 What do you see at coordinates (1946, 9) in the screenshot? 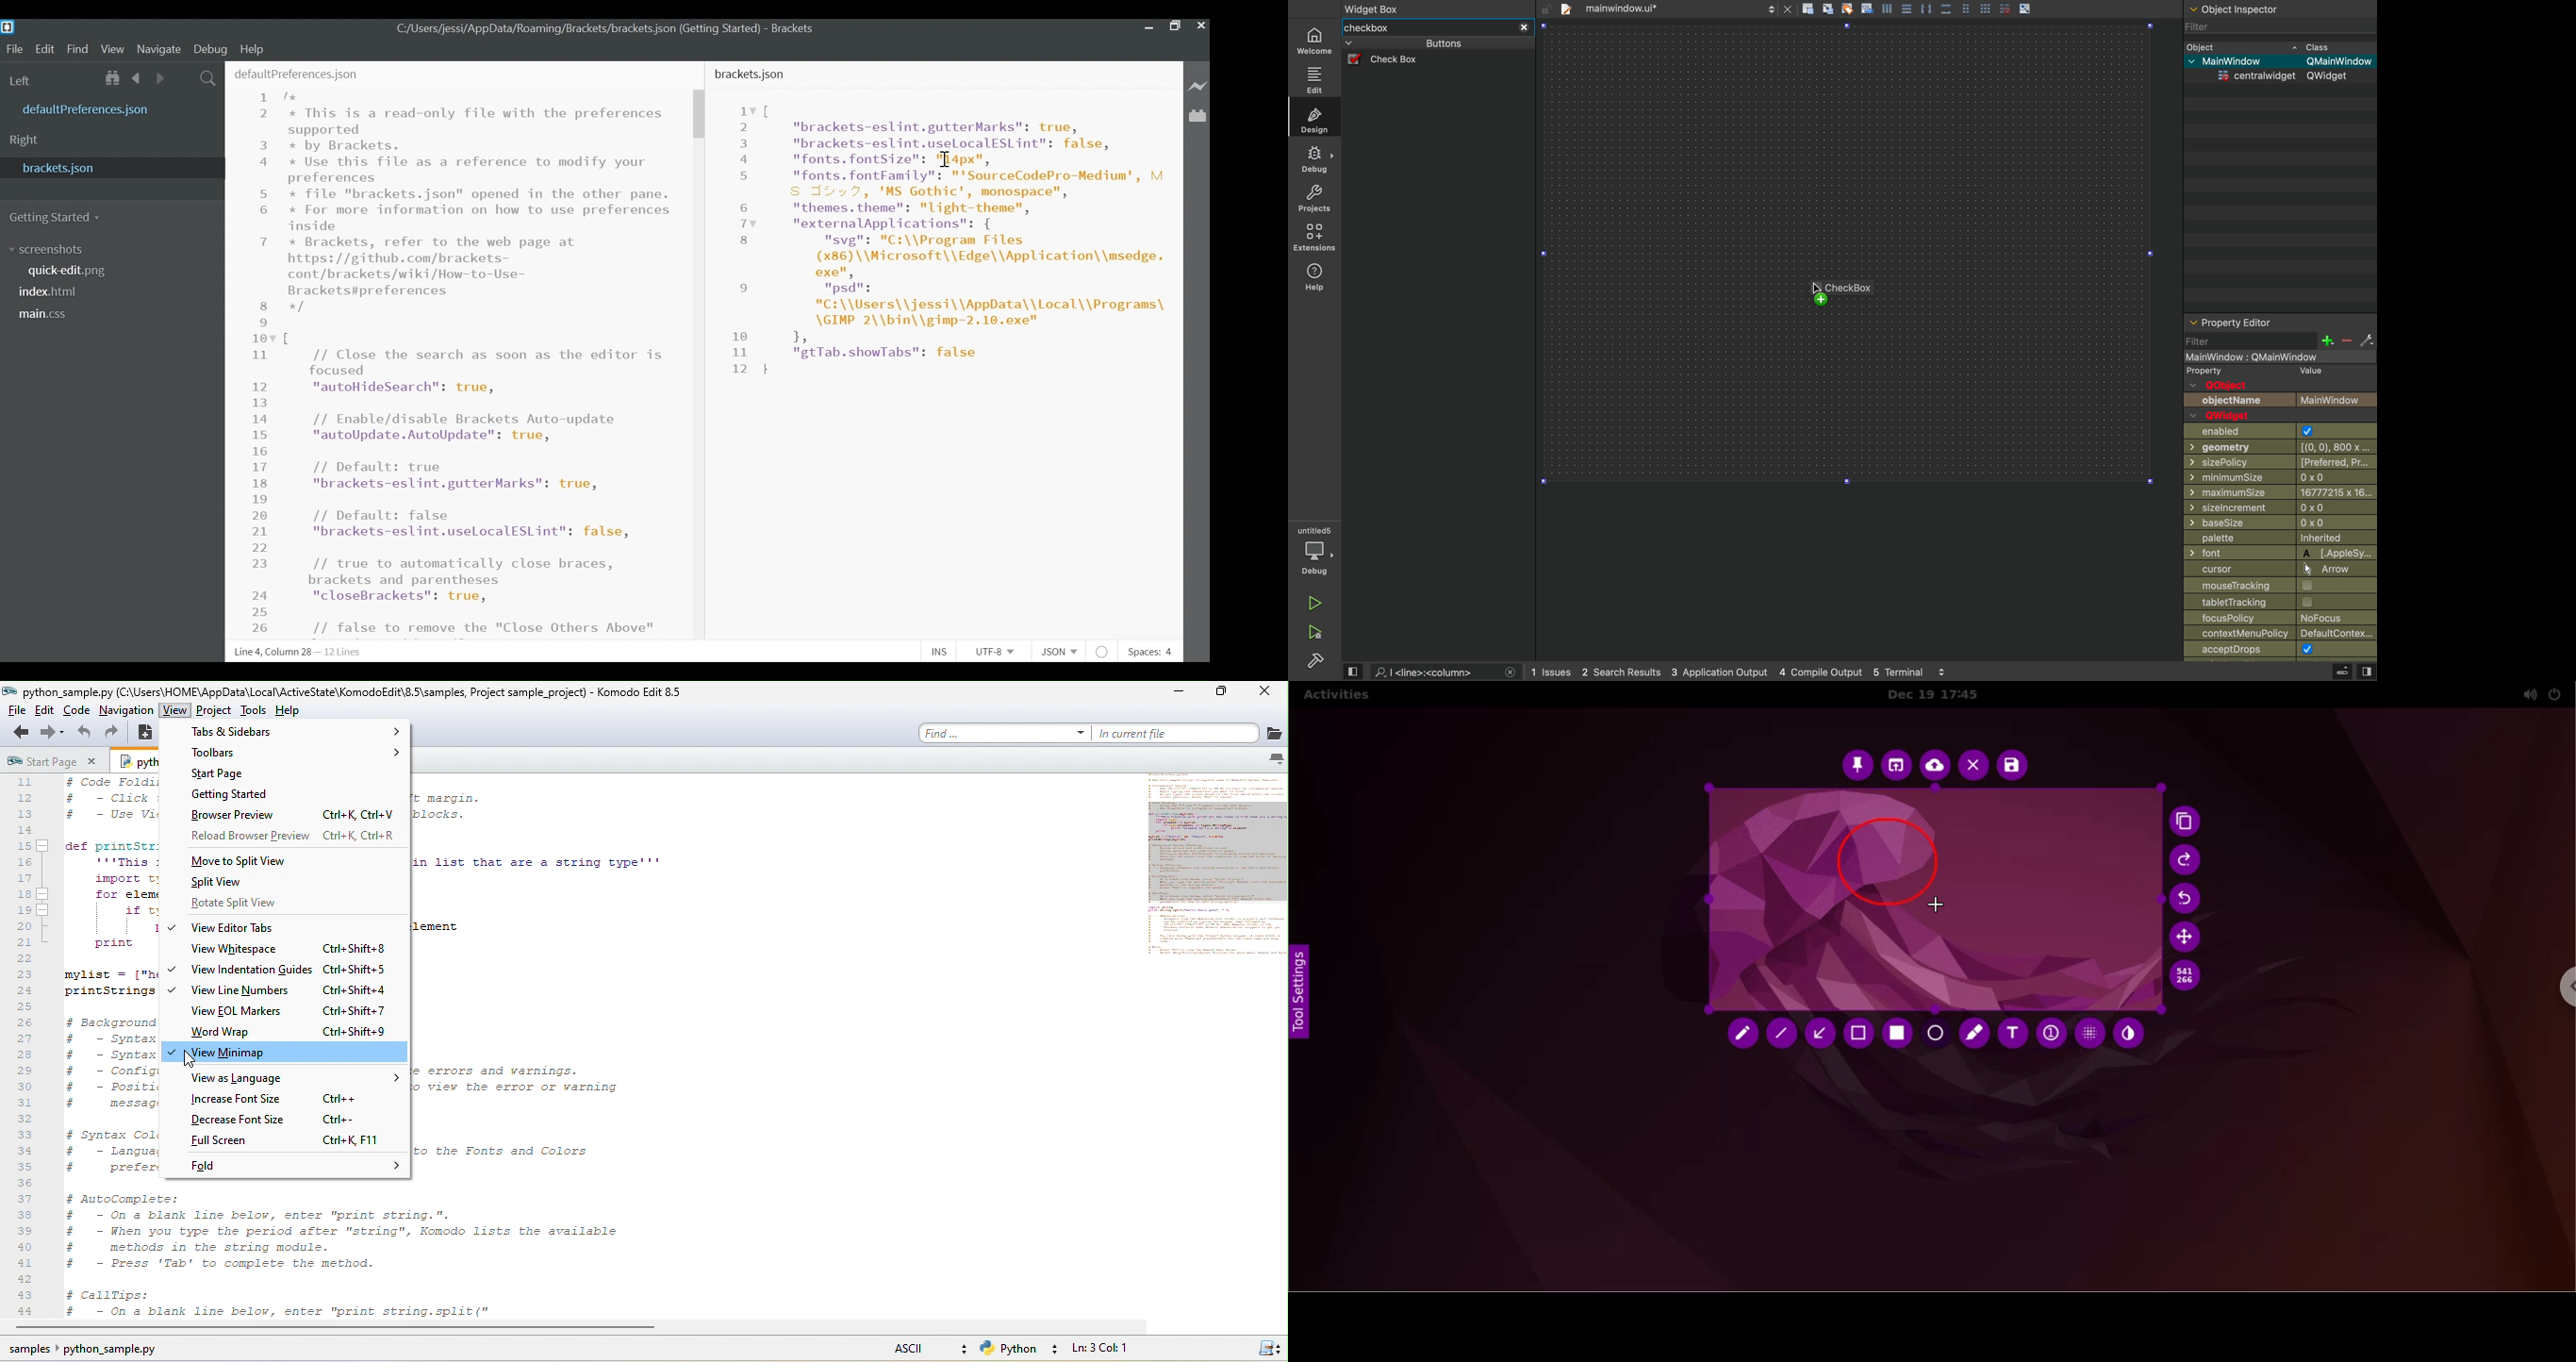
I see `distribute vertically` at bounding box center [1946, 9].